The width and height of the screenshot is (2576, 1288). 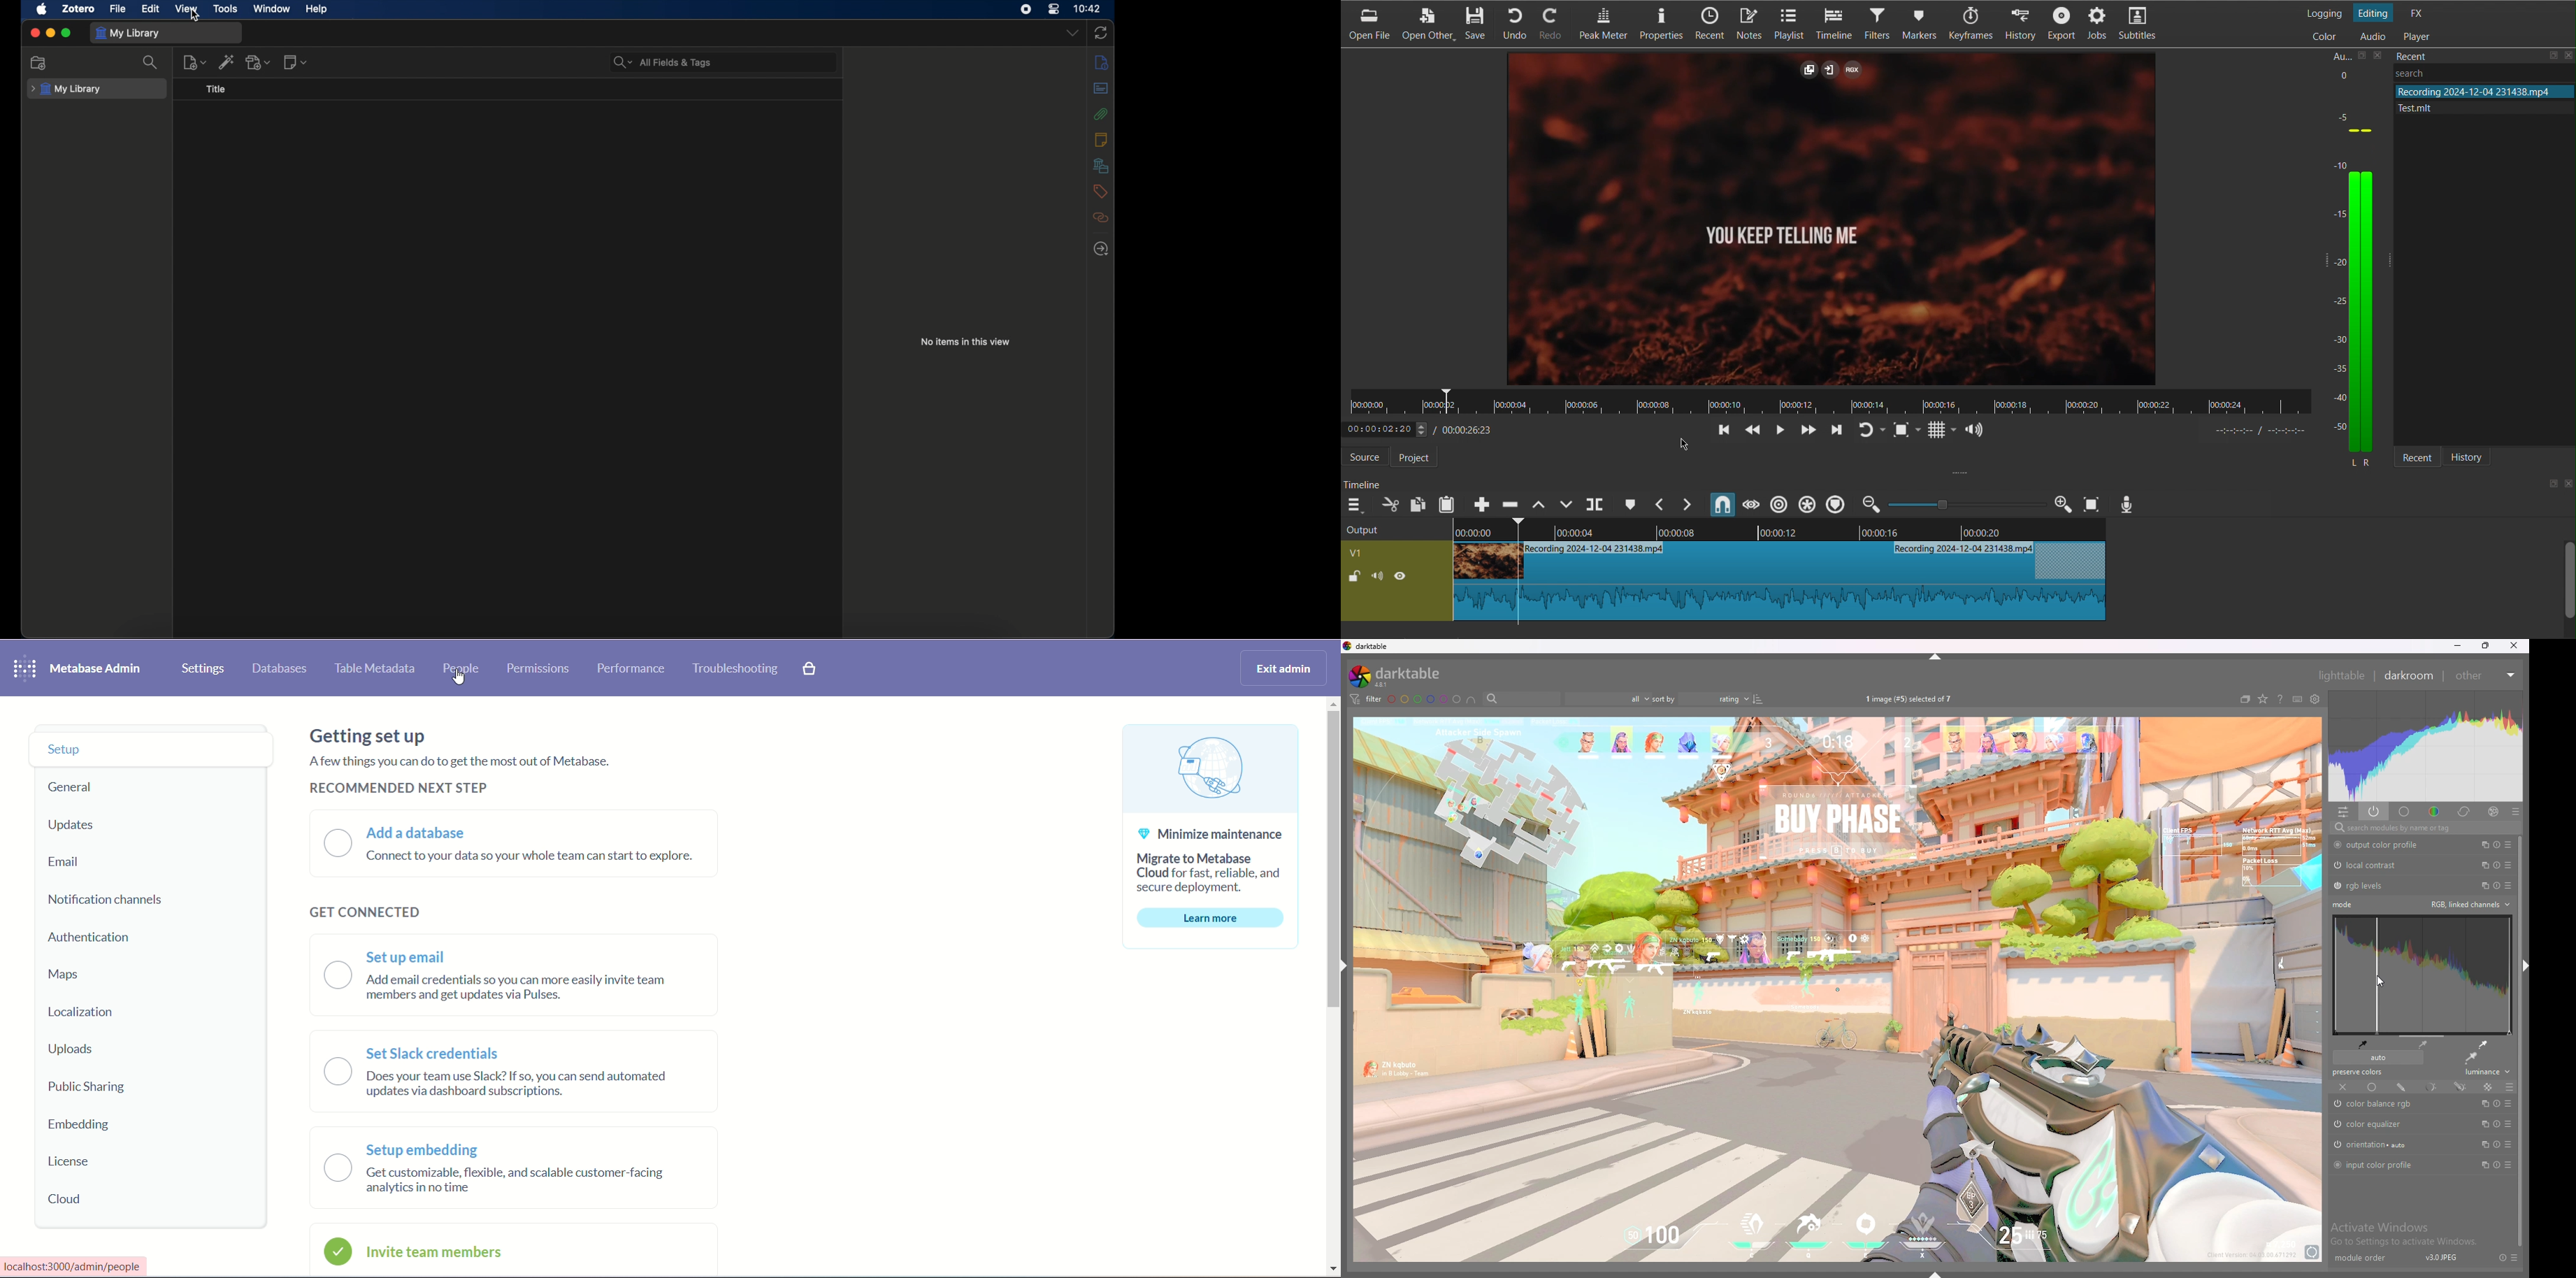 What do you see at coordinates (2344, 812) in the screenshot?
I see `quick access panel` at bounding box center [2344, 812].